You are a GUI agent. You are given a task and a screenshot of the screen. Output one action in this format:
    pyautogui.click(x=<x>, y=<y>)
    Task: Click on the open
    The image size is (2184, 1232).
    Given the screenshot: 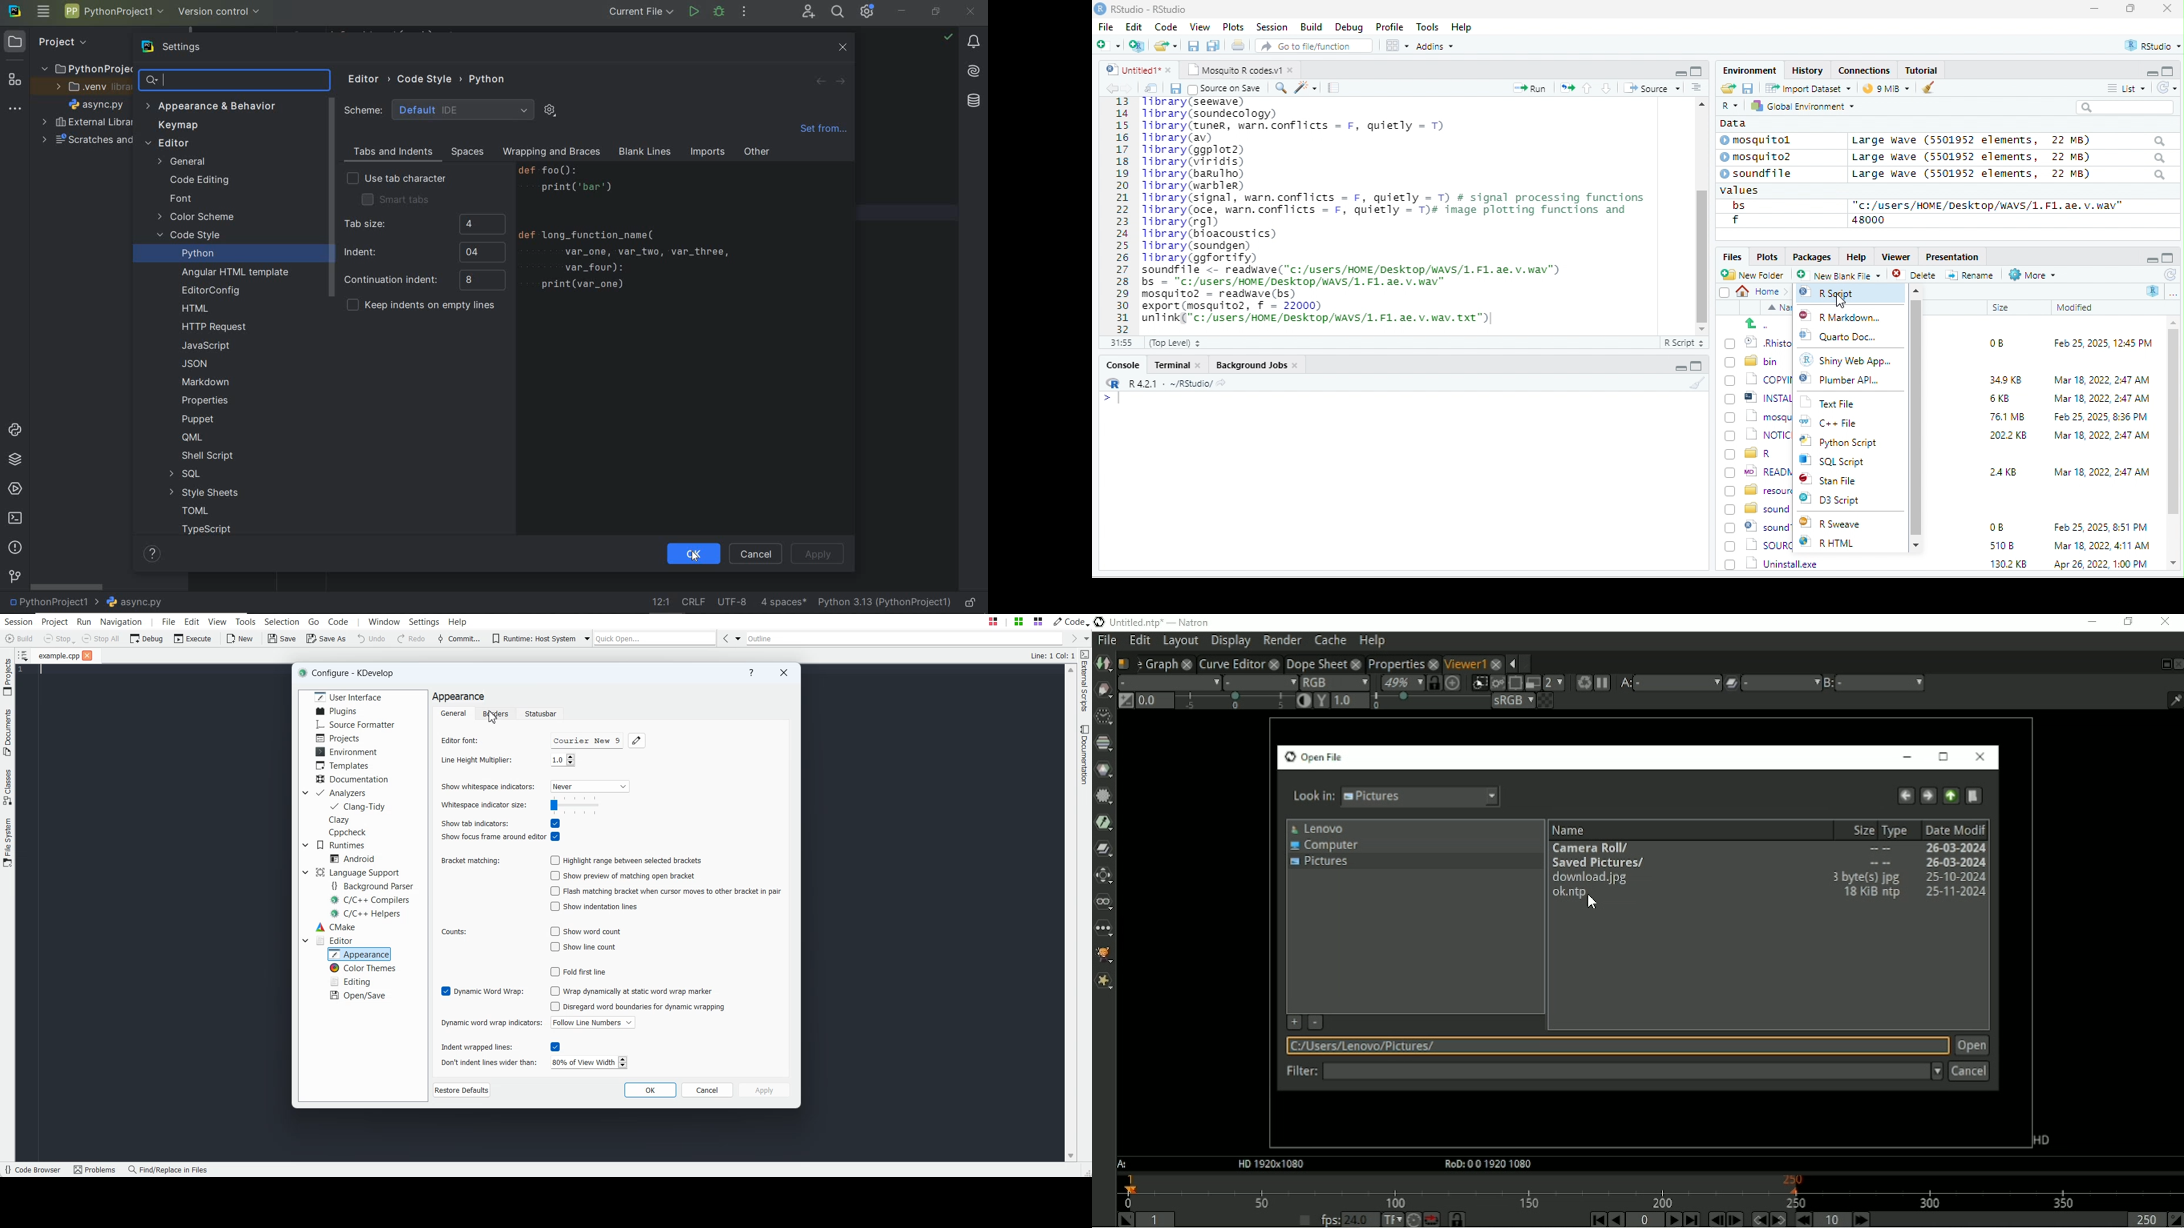 What is the action you would take?
    pyautogui.click(x=1567, y=87)
    